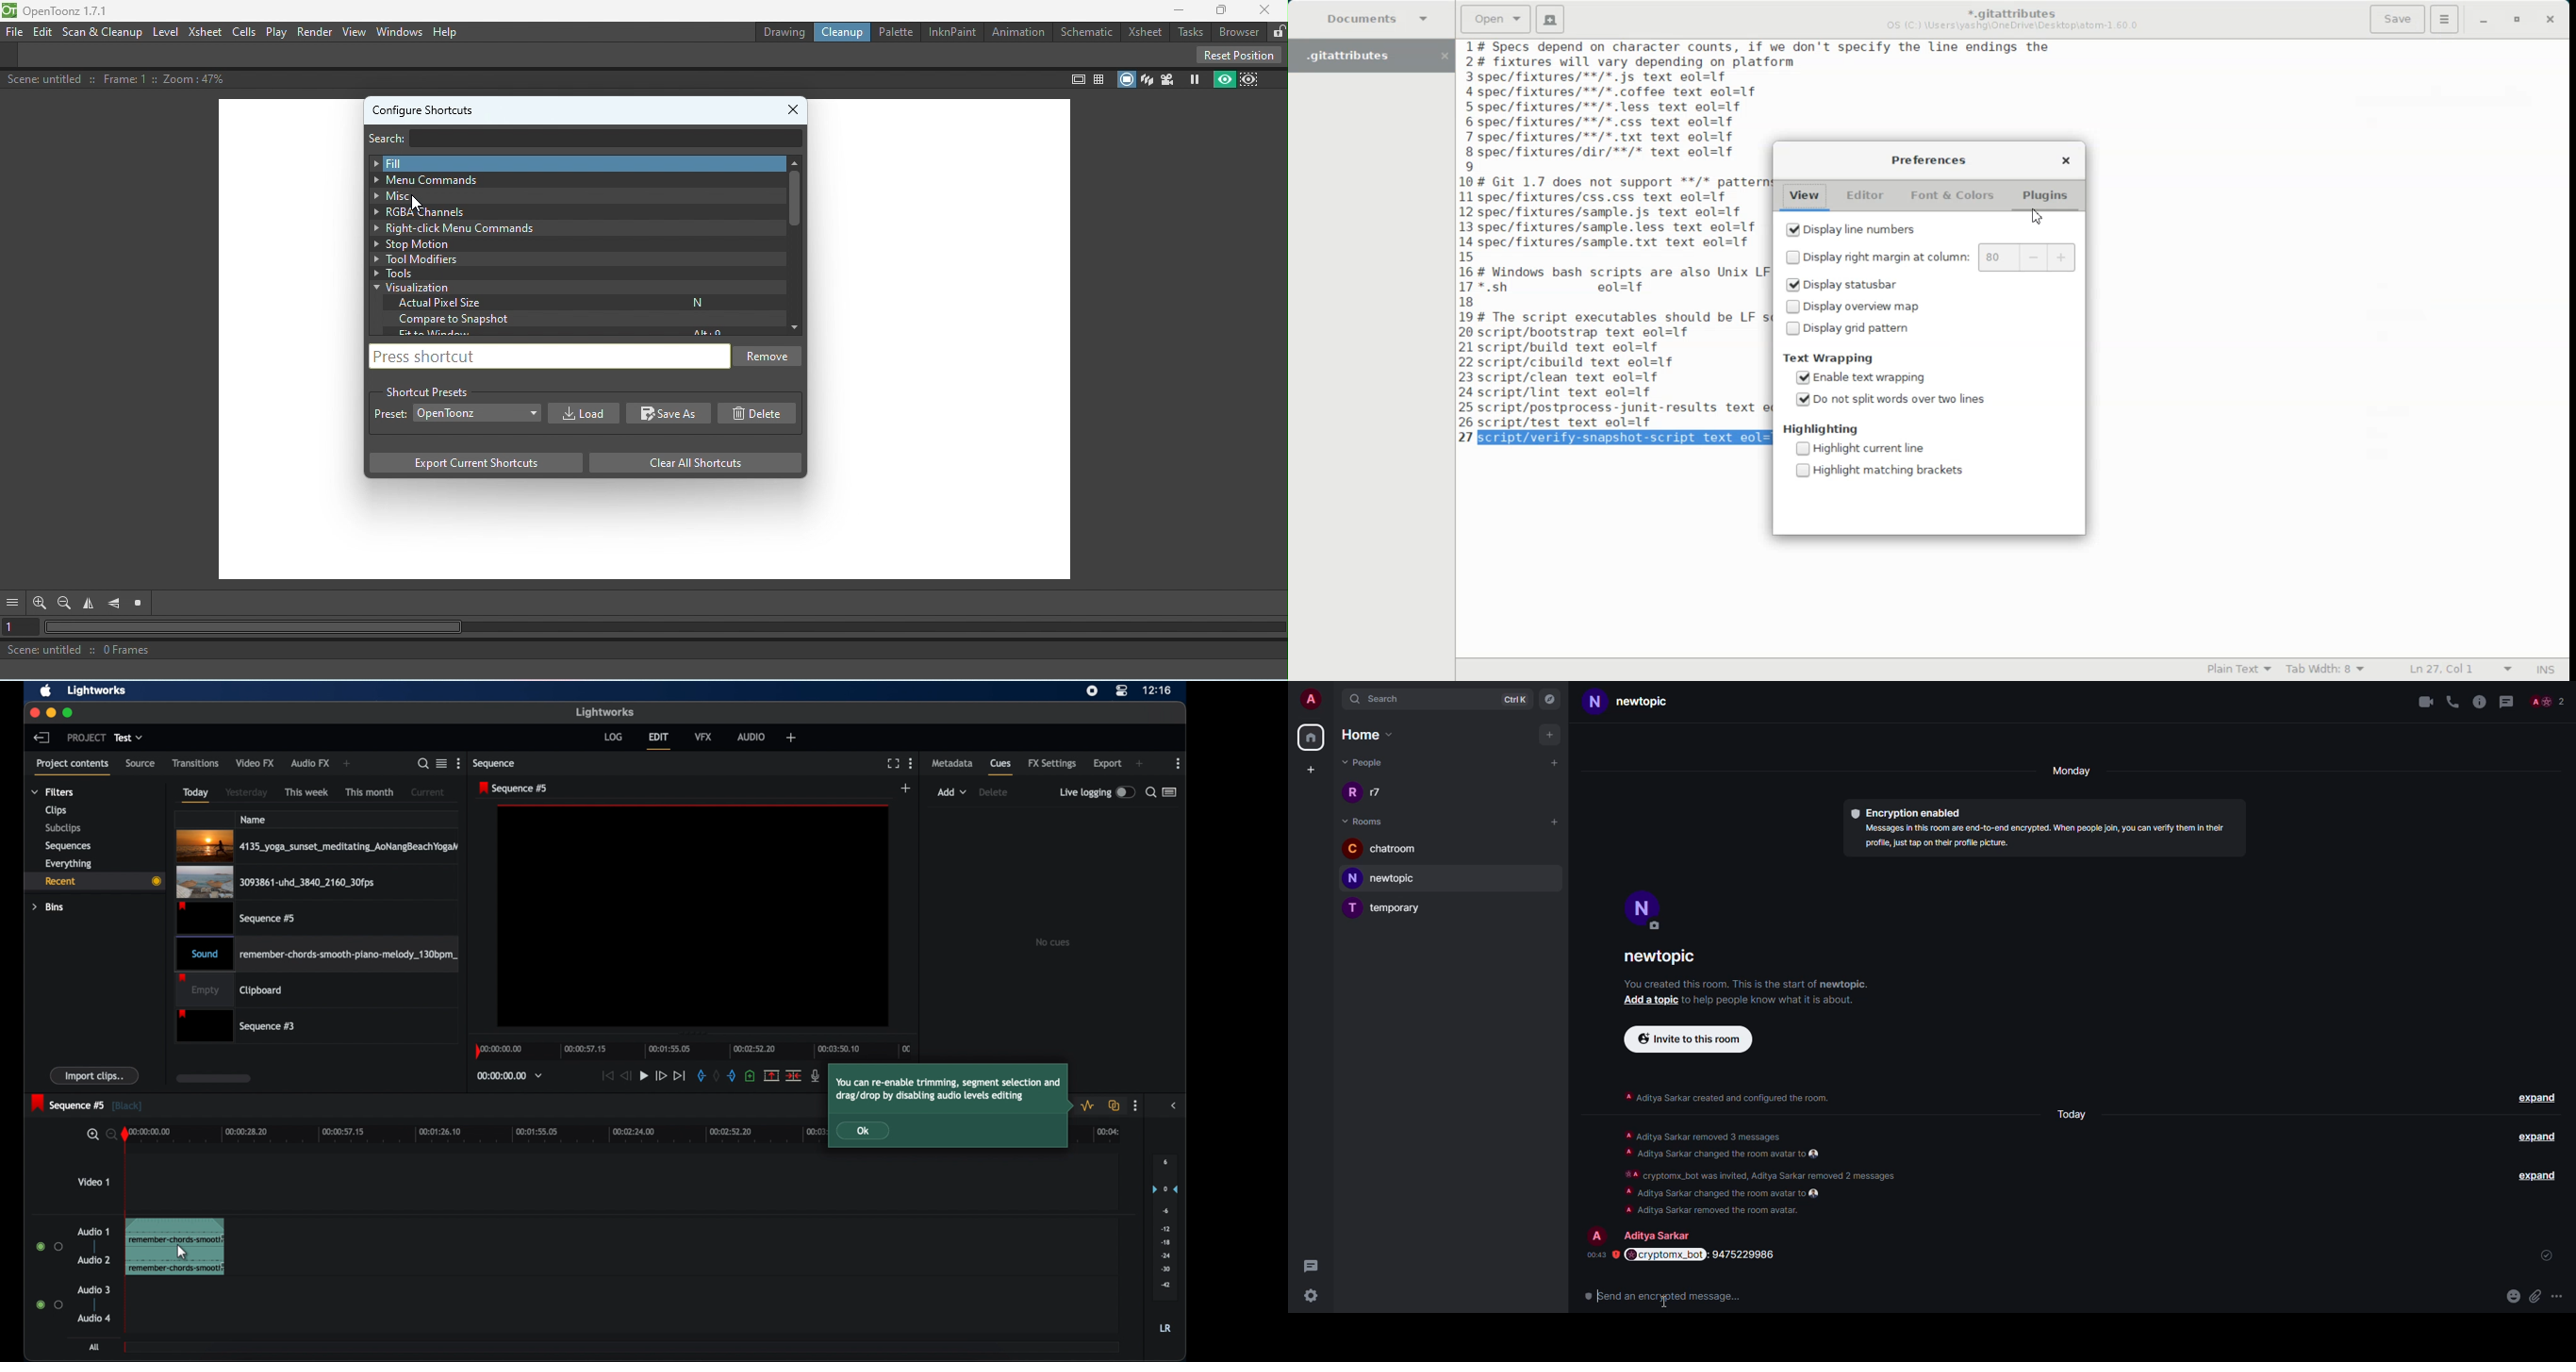 The width and height of the screenshot is (2576, 1372). What do you see at coordinates (141, 764) in the screenshot?
I see `source` at bounding box center [141, 764].